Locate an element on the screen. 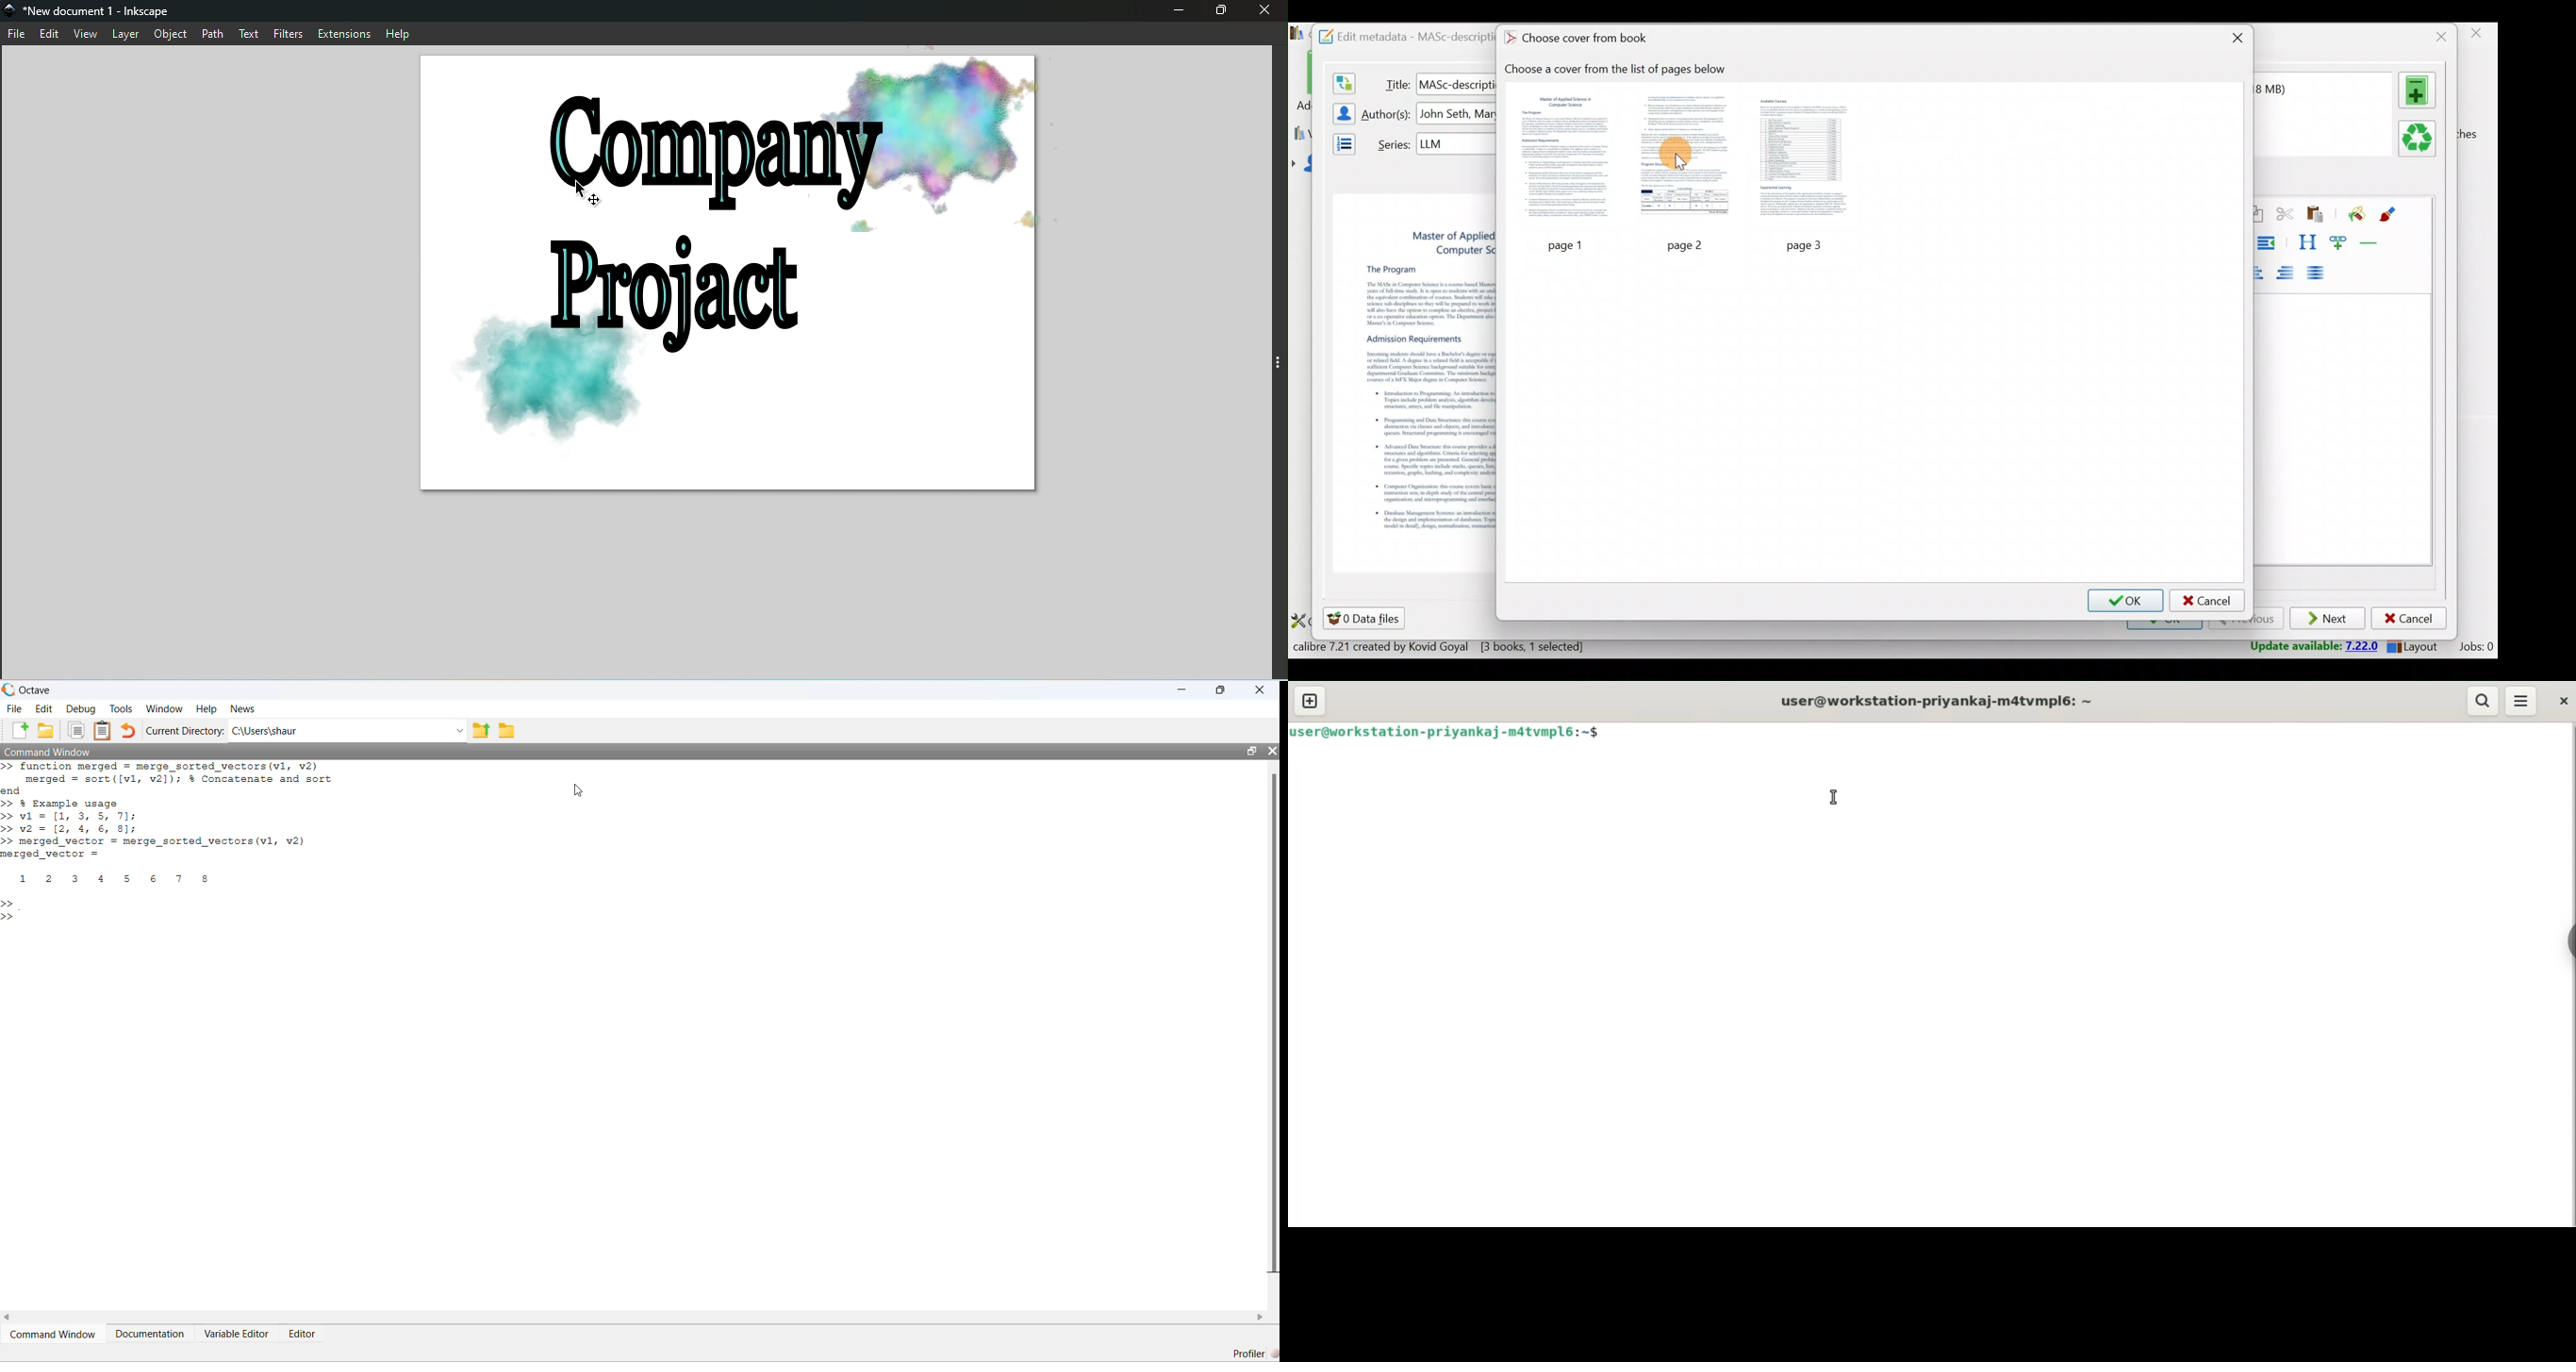  Close is located at coordinates (1262, 12).